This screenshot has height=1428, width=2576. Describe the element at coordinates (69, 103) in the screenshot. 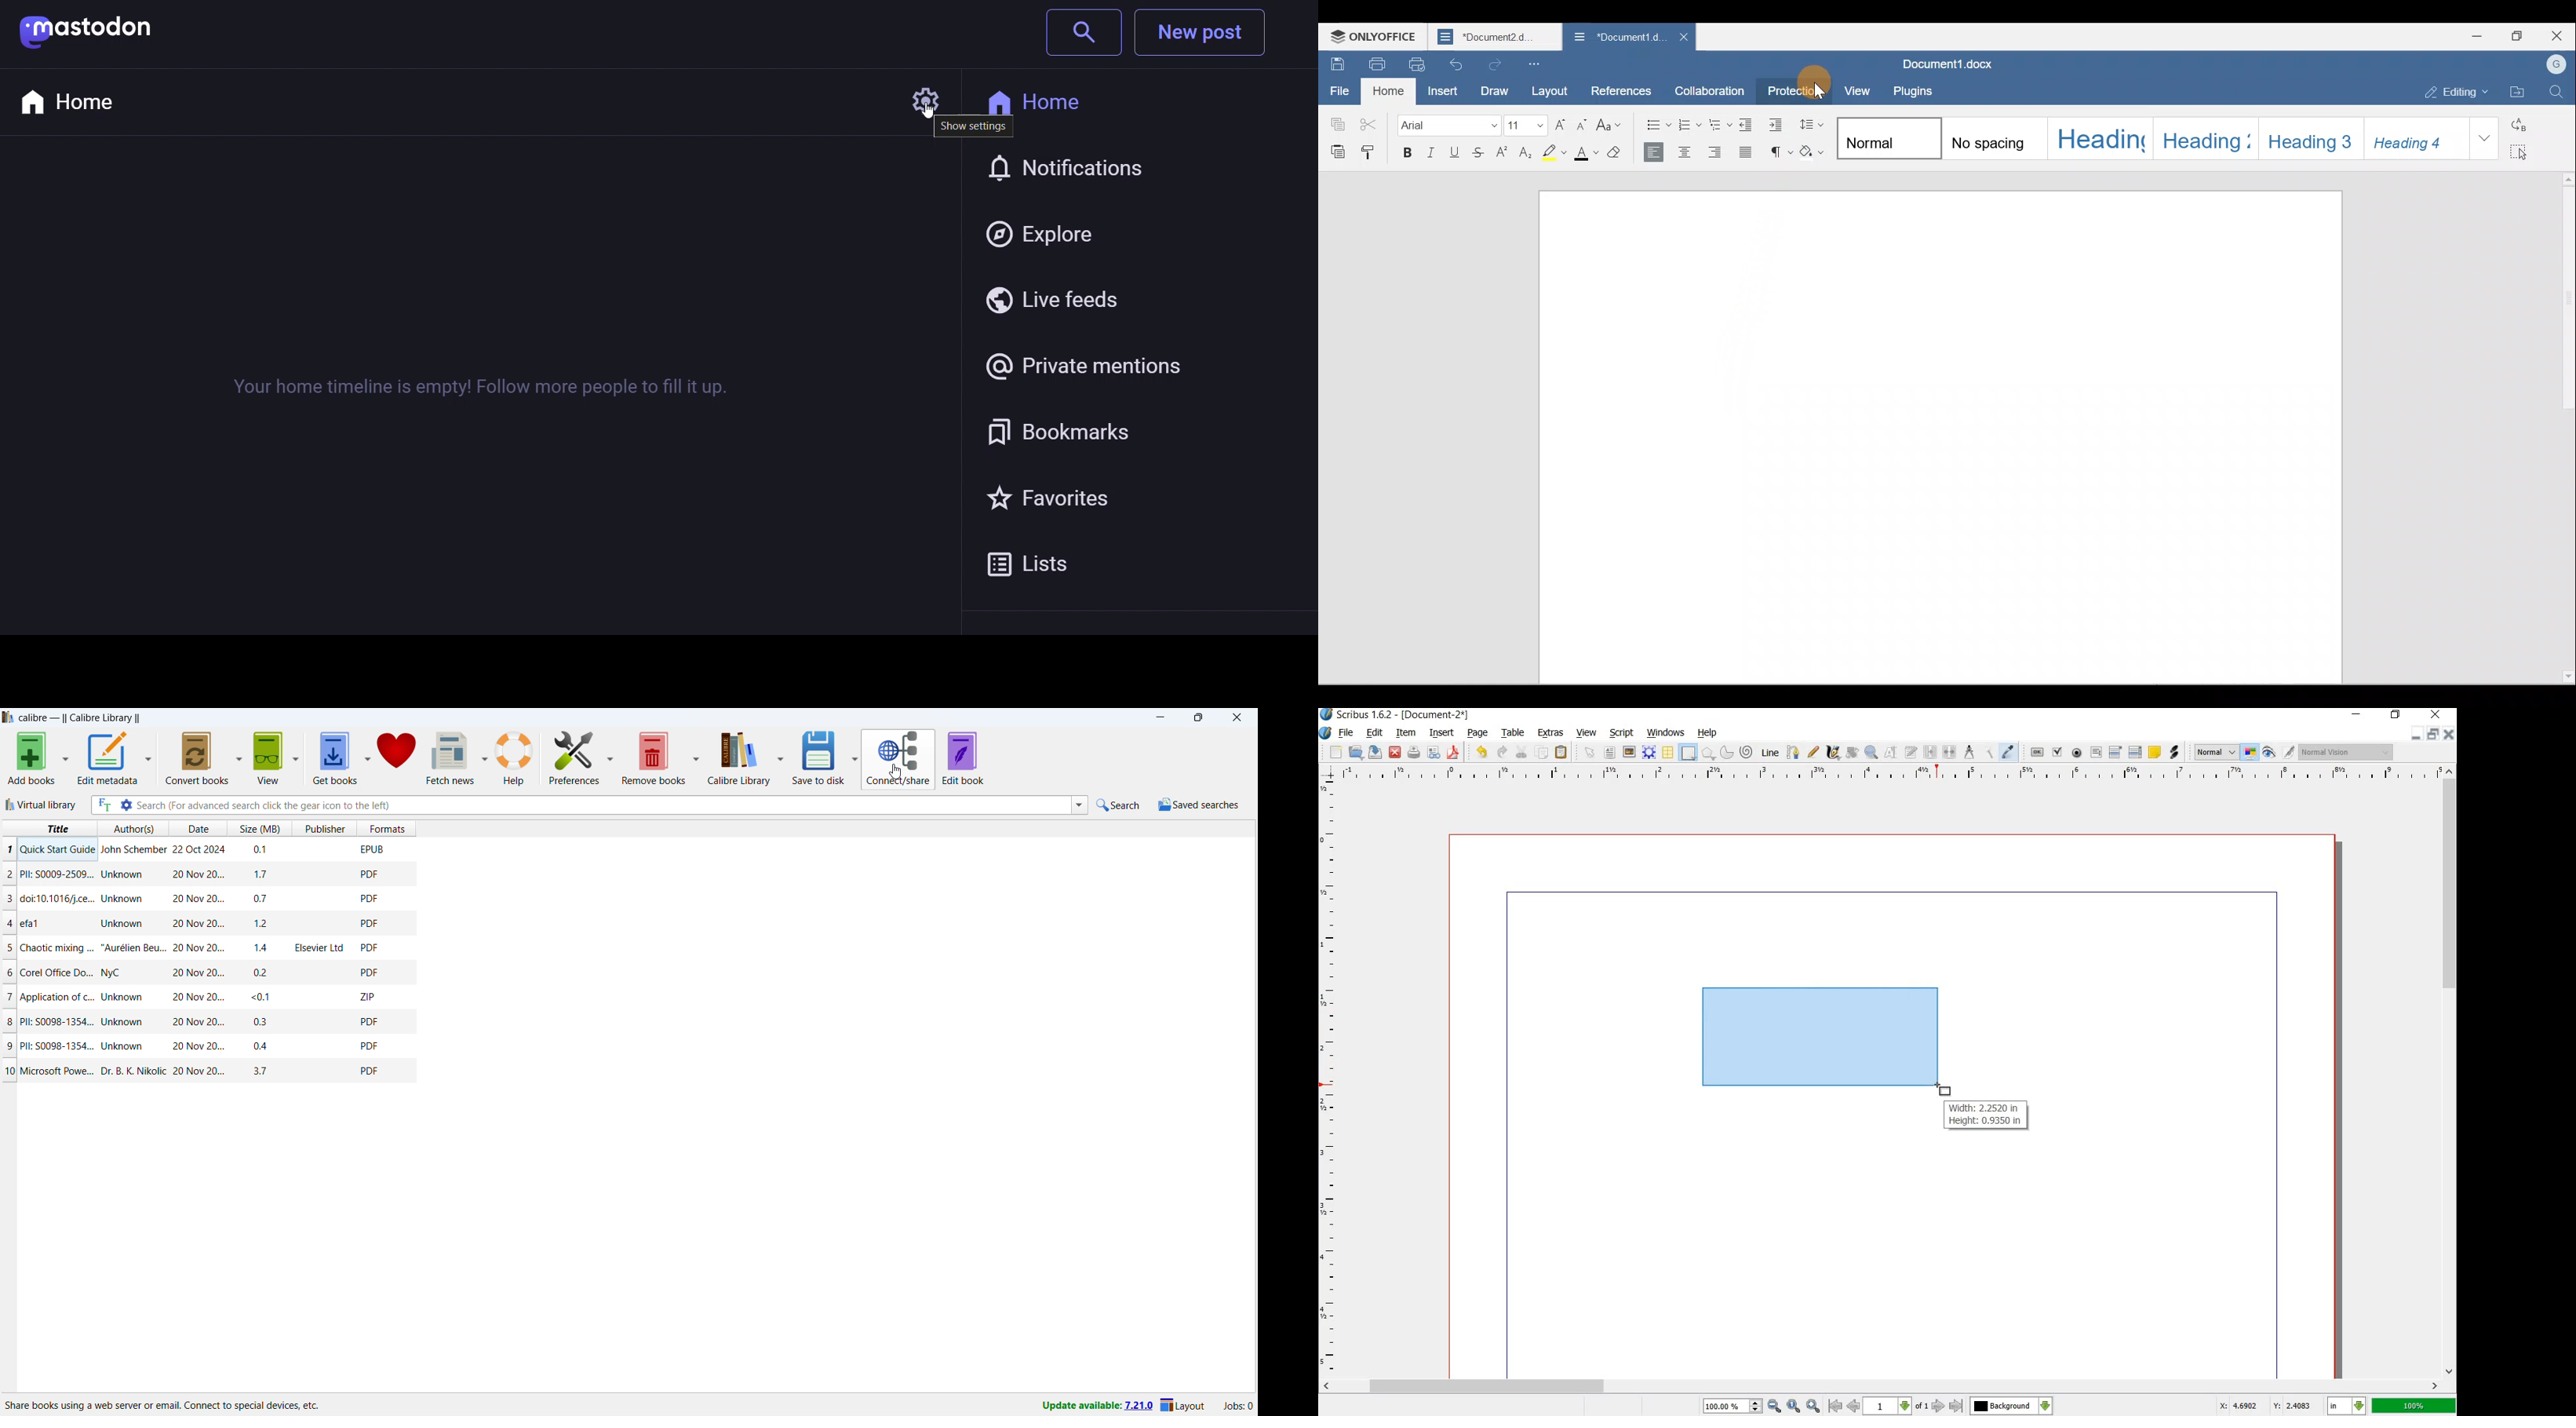

I see `Home` at that location.